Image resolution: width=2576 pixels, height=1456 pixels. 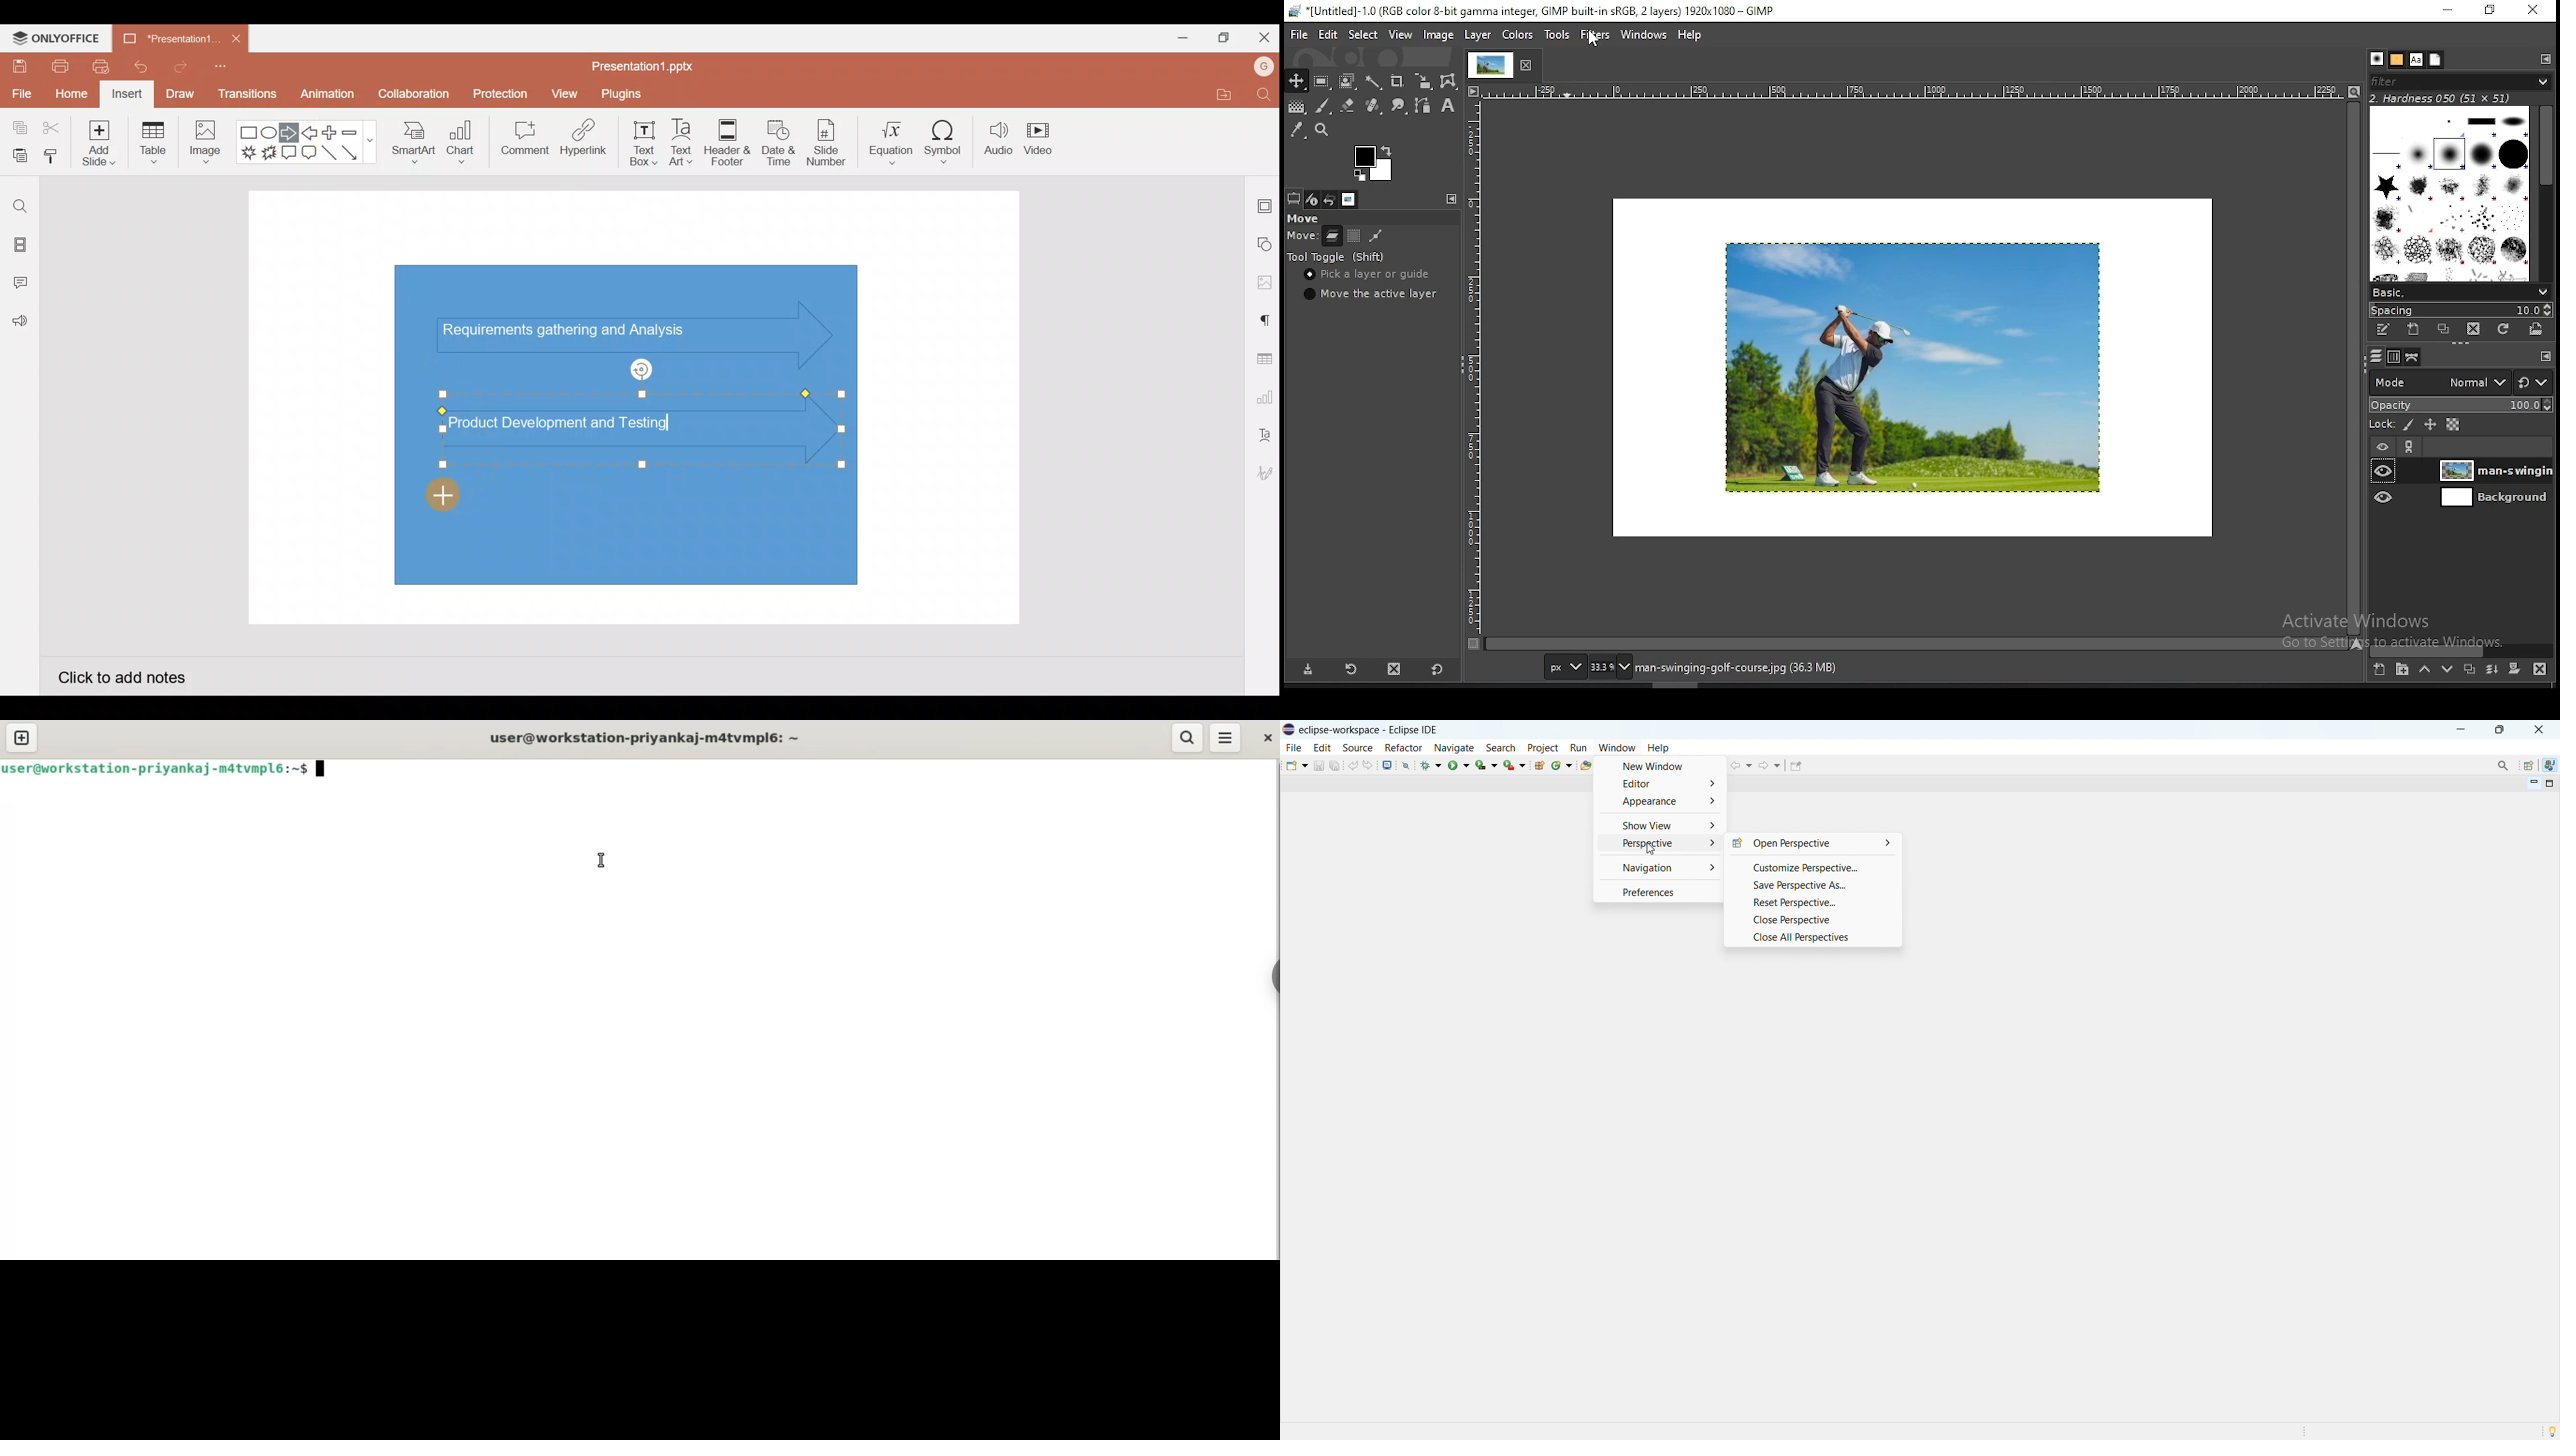 What do you see at coordinates (580, 139) in the screenshot?
I see `Hyperlink` at bounding box center [580, 139].